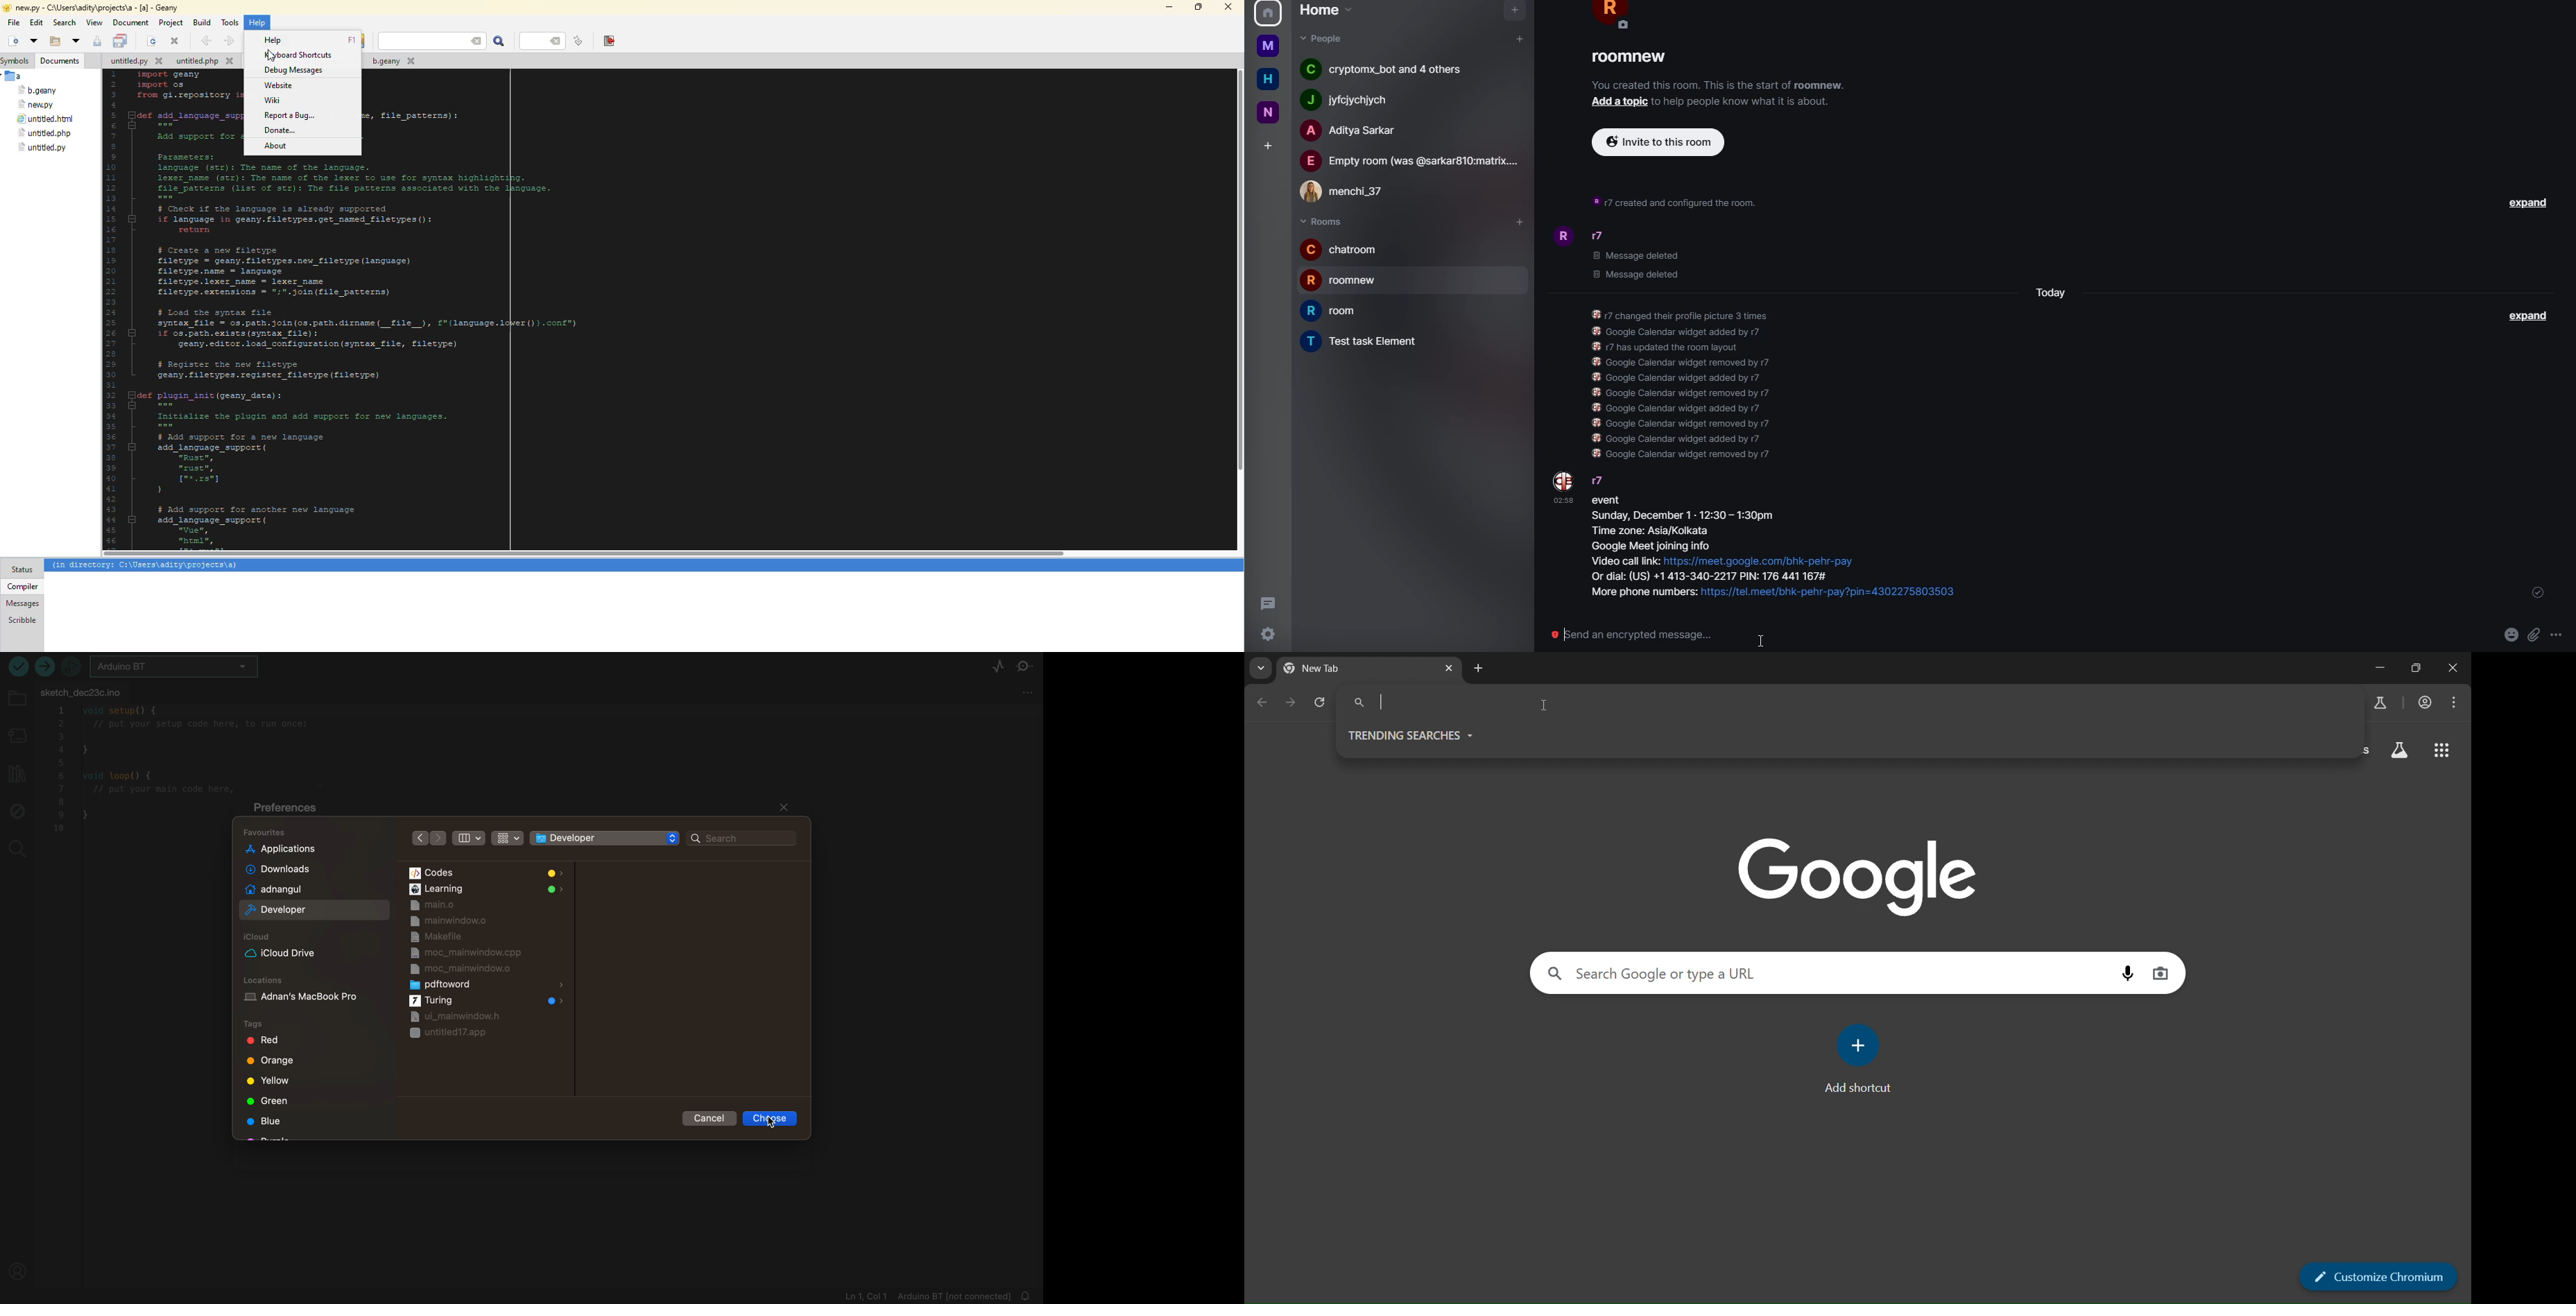  I want to click on file, so click(42, 148).